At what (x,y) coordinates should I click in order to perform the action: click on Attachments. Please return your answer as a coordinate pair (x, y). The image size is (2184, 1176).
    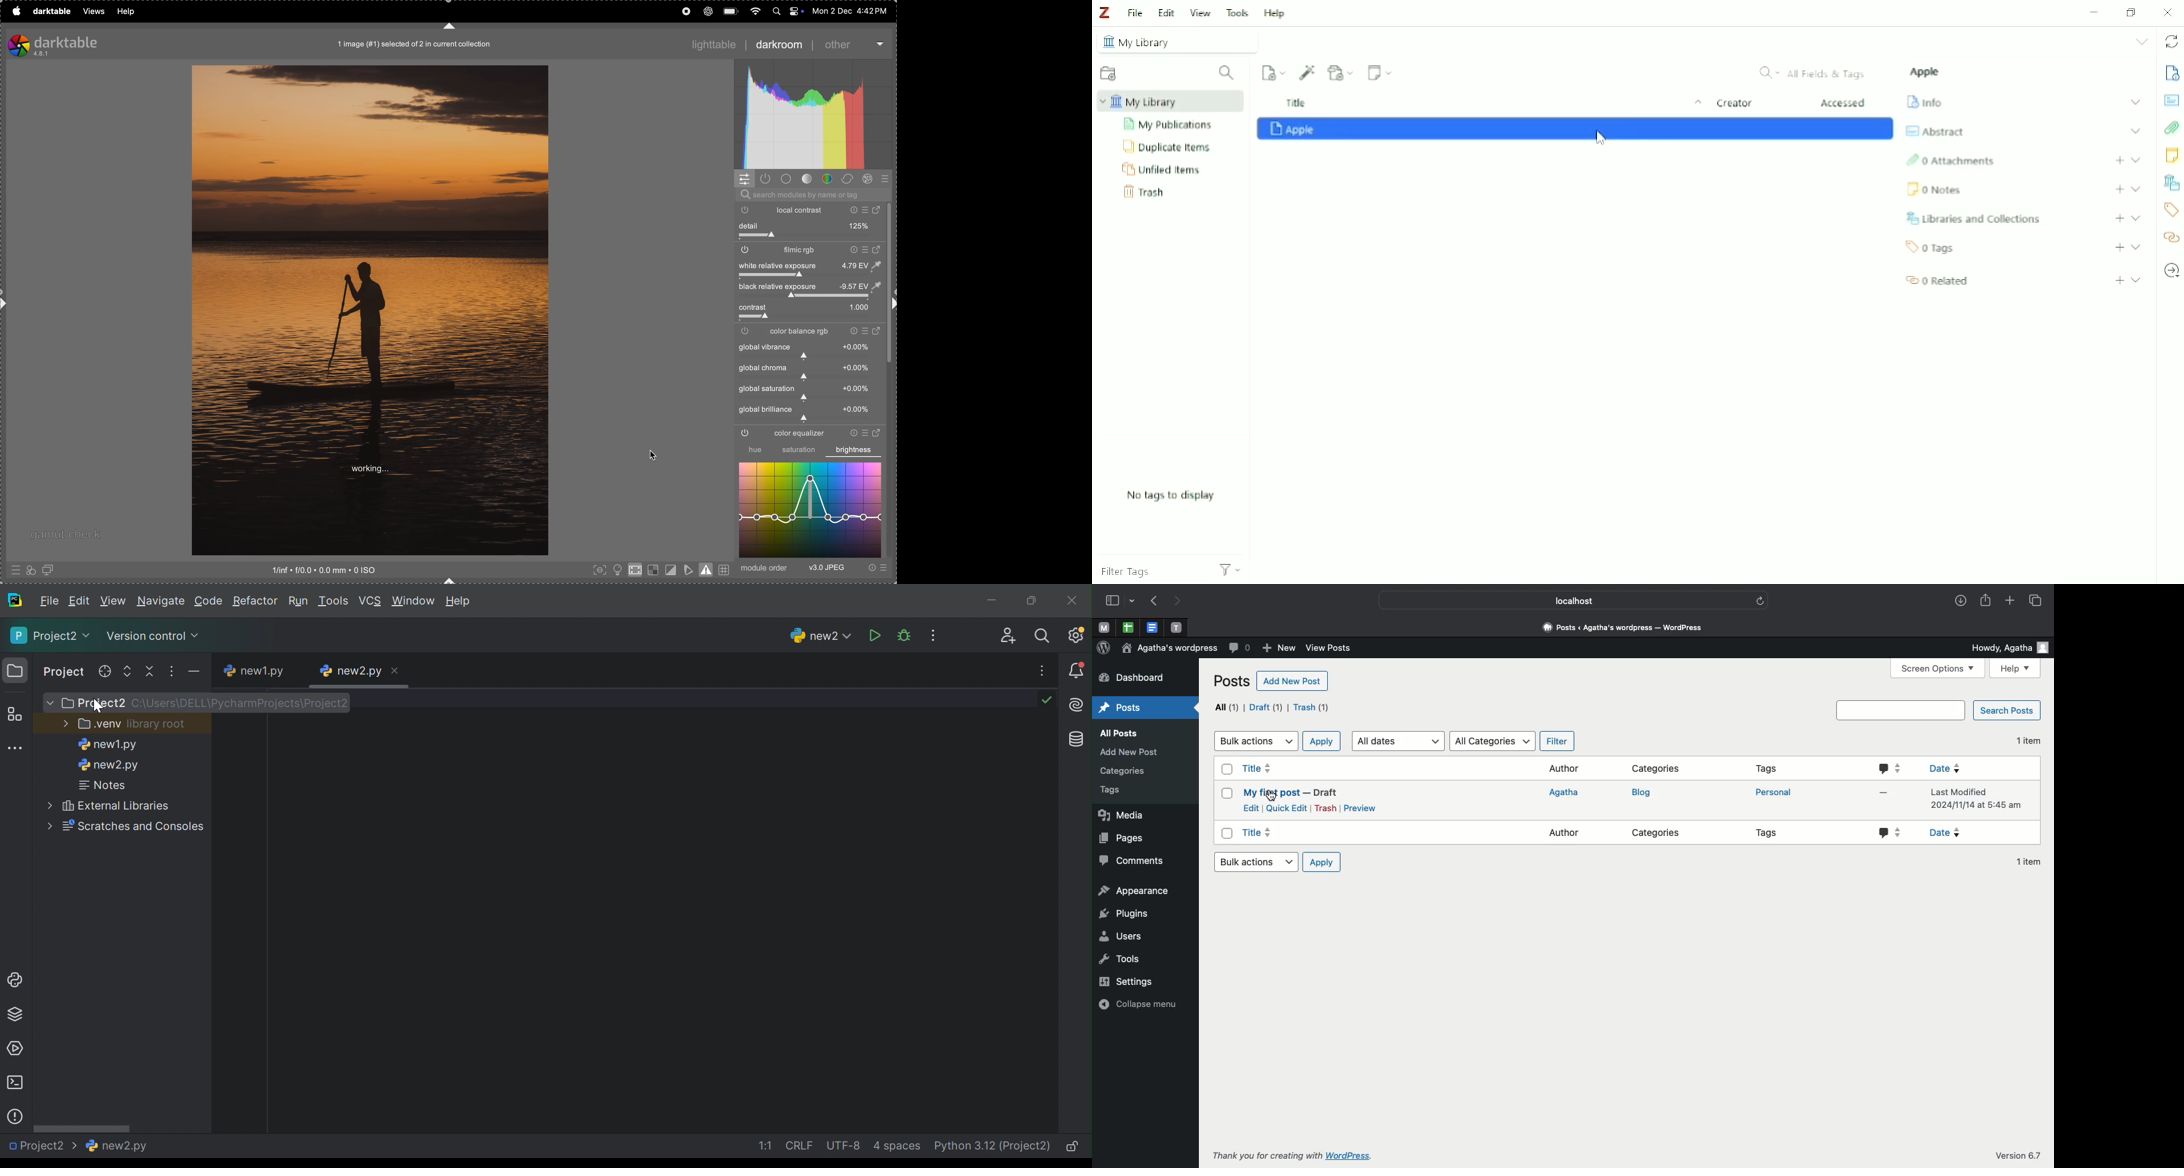
    Looking at the image, I should click on (2171, 128).